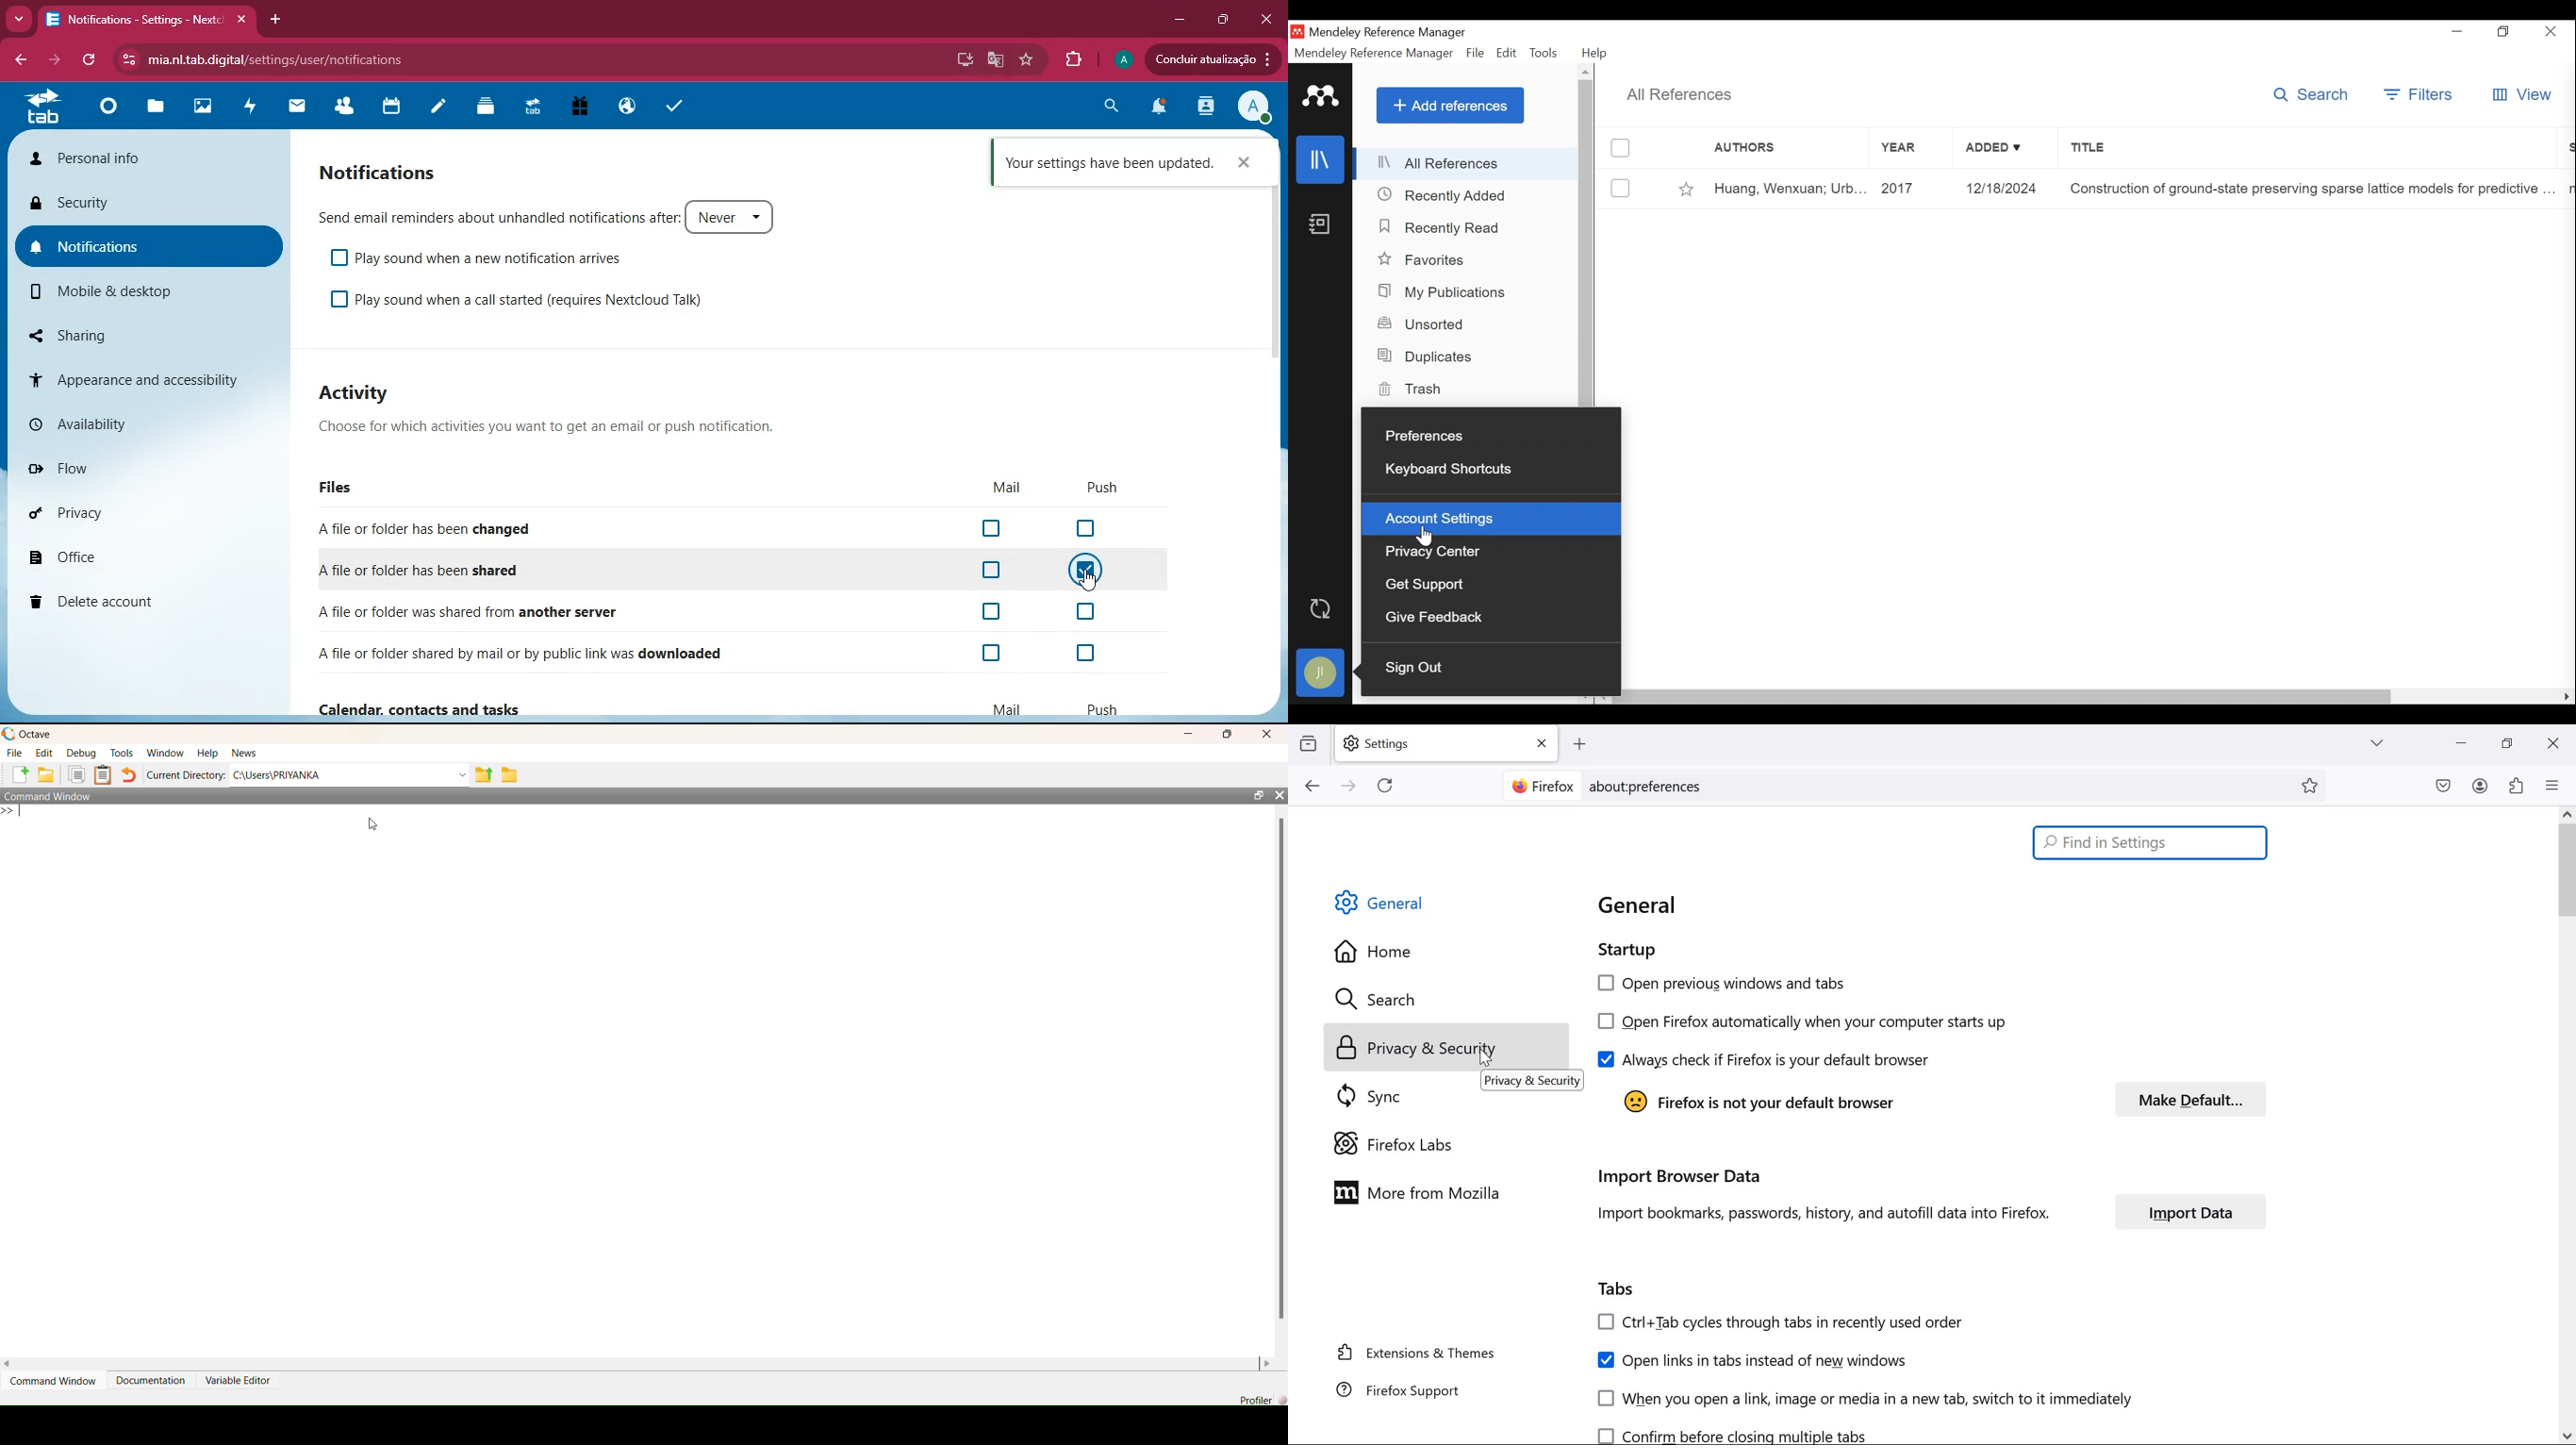 This screenshot has height=1456, width=2576. What do you see at coordinates (570, 610) in the screenshot?
I see `another server` at bounding box center [570, 610].